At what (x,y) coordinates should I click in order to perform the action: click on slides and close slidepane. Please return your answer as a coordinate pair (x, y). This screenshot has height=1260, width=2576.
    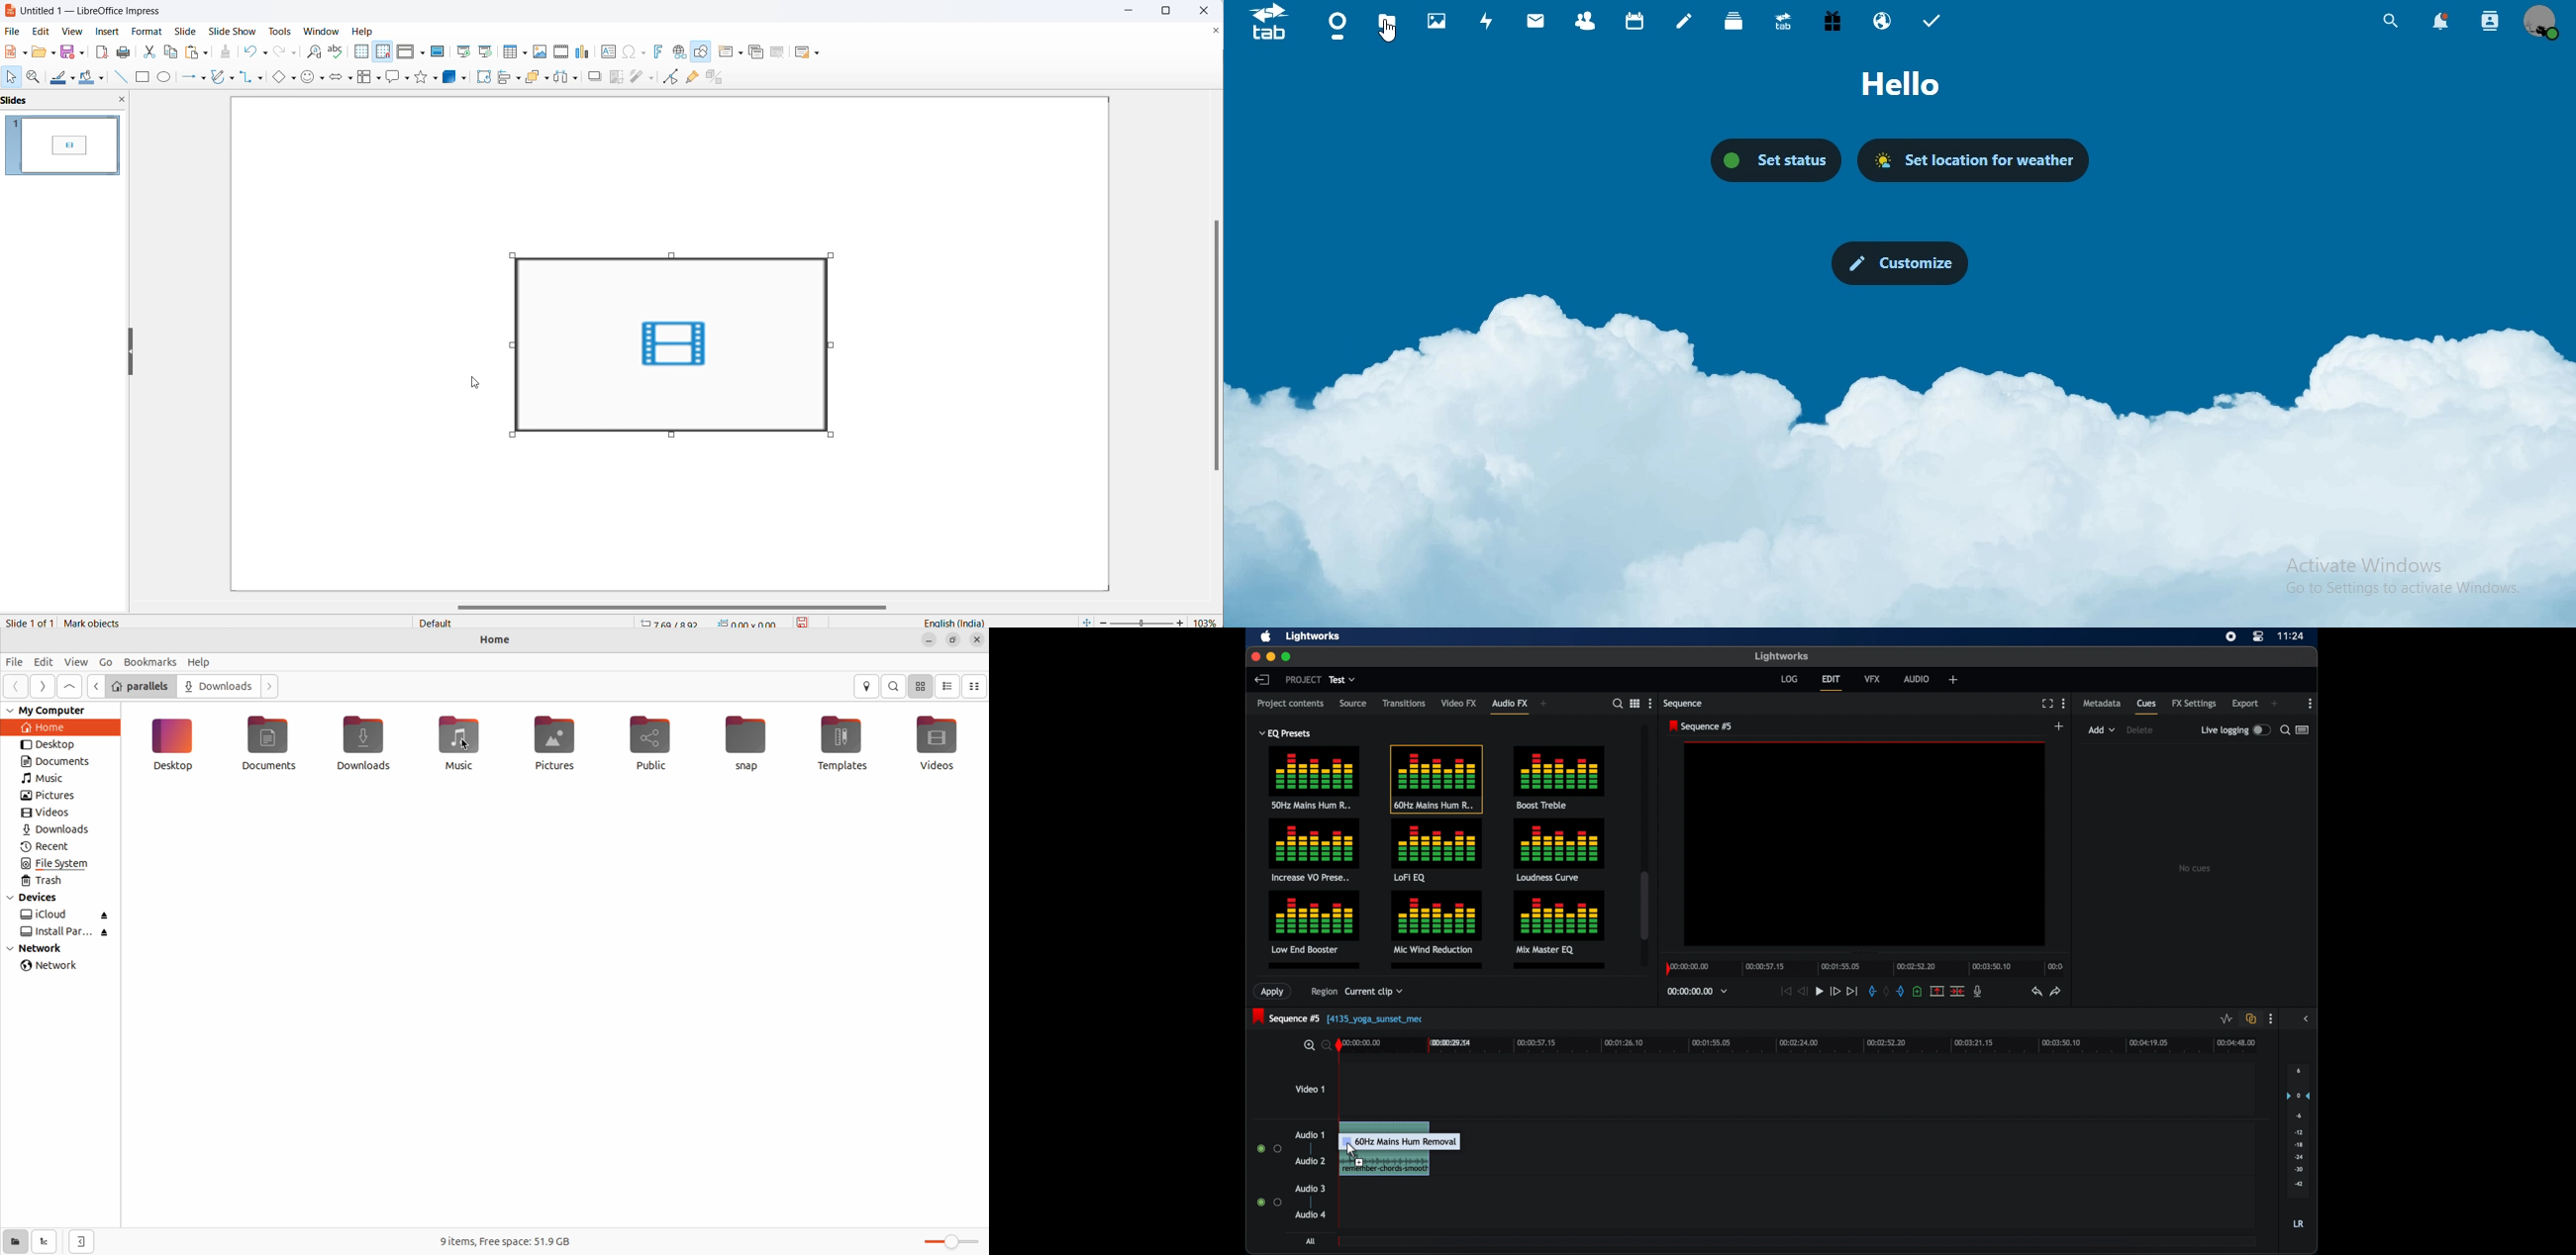
    Looking at the image, I should click on (65, 102).